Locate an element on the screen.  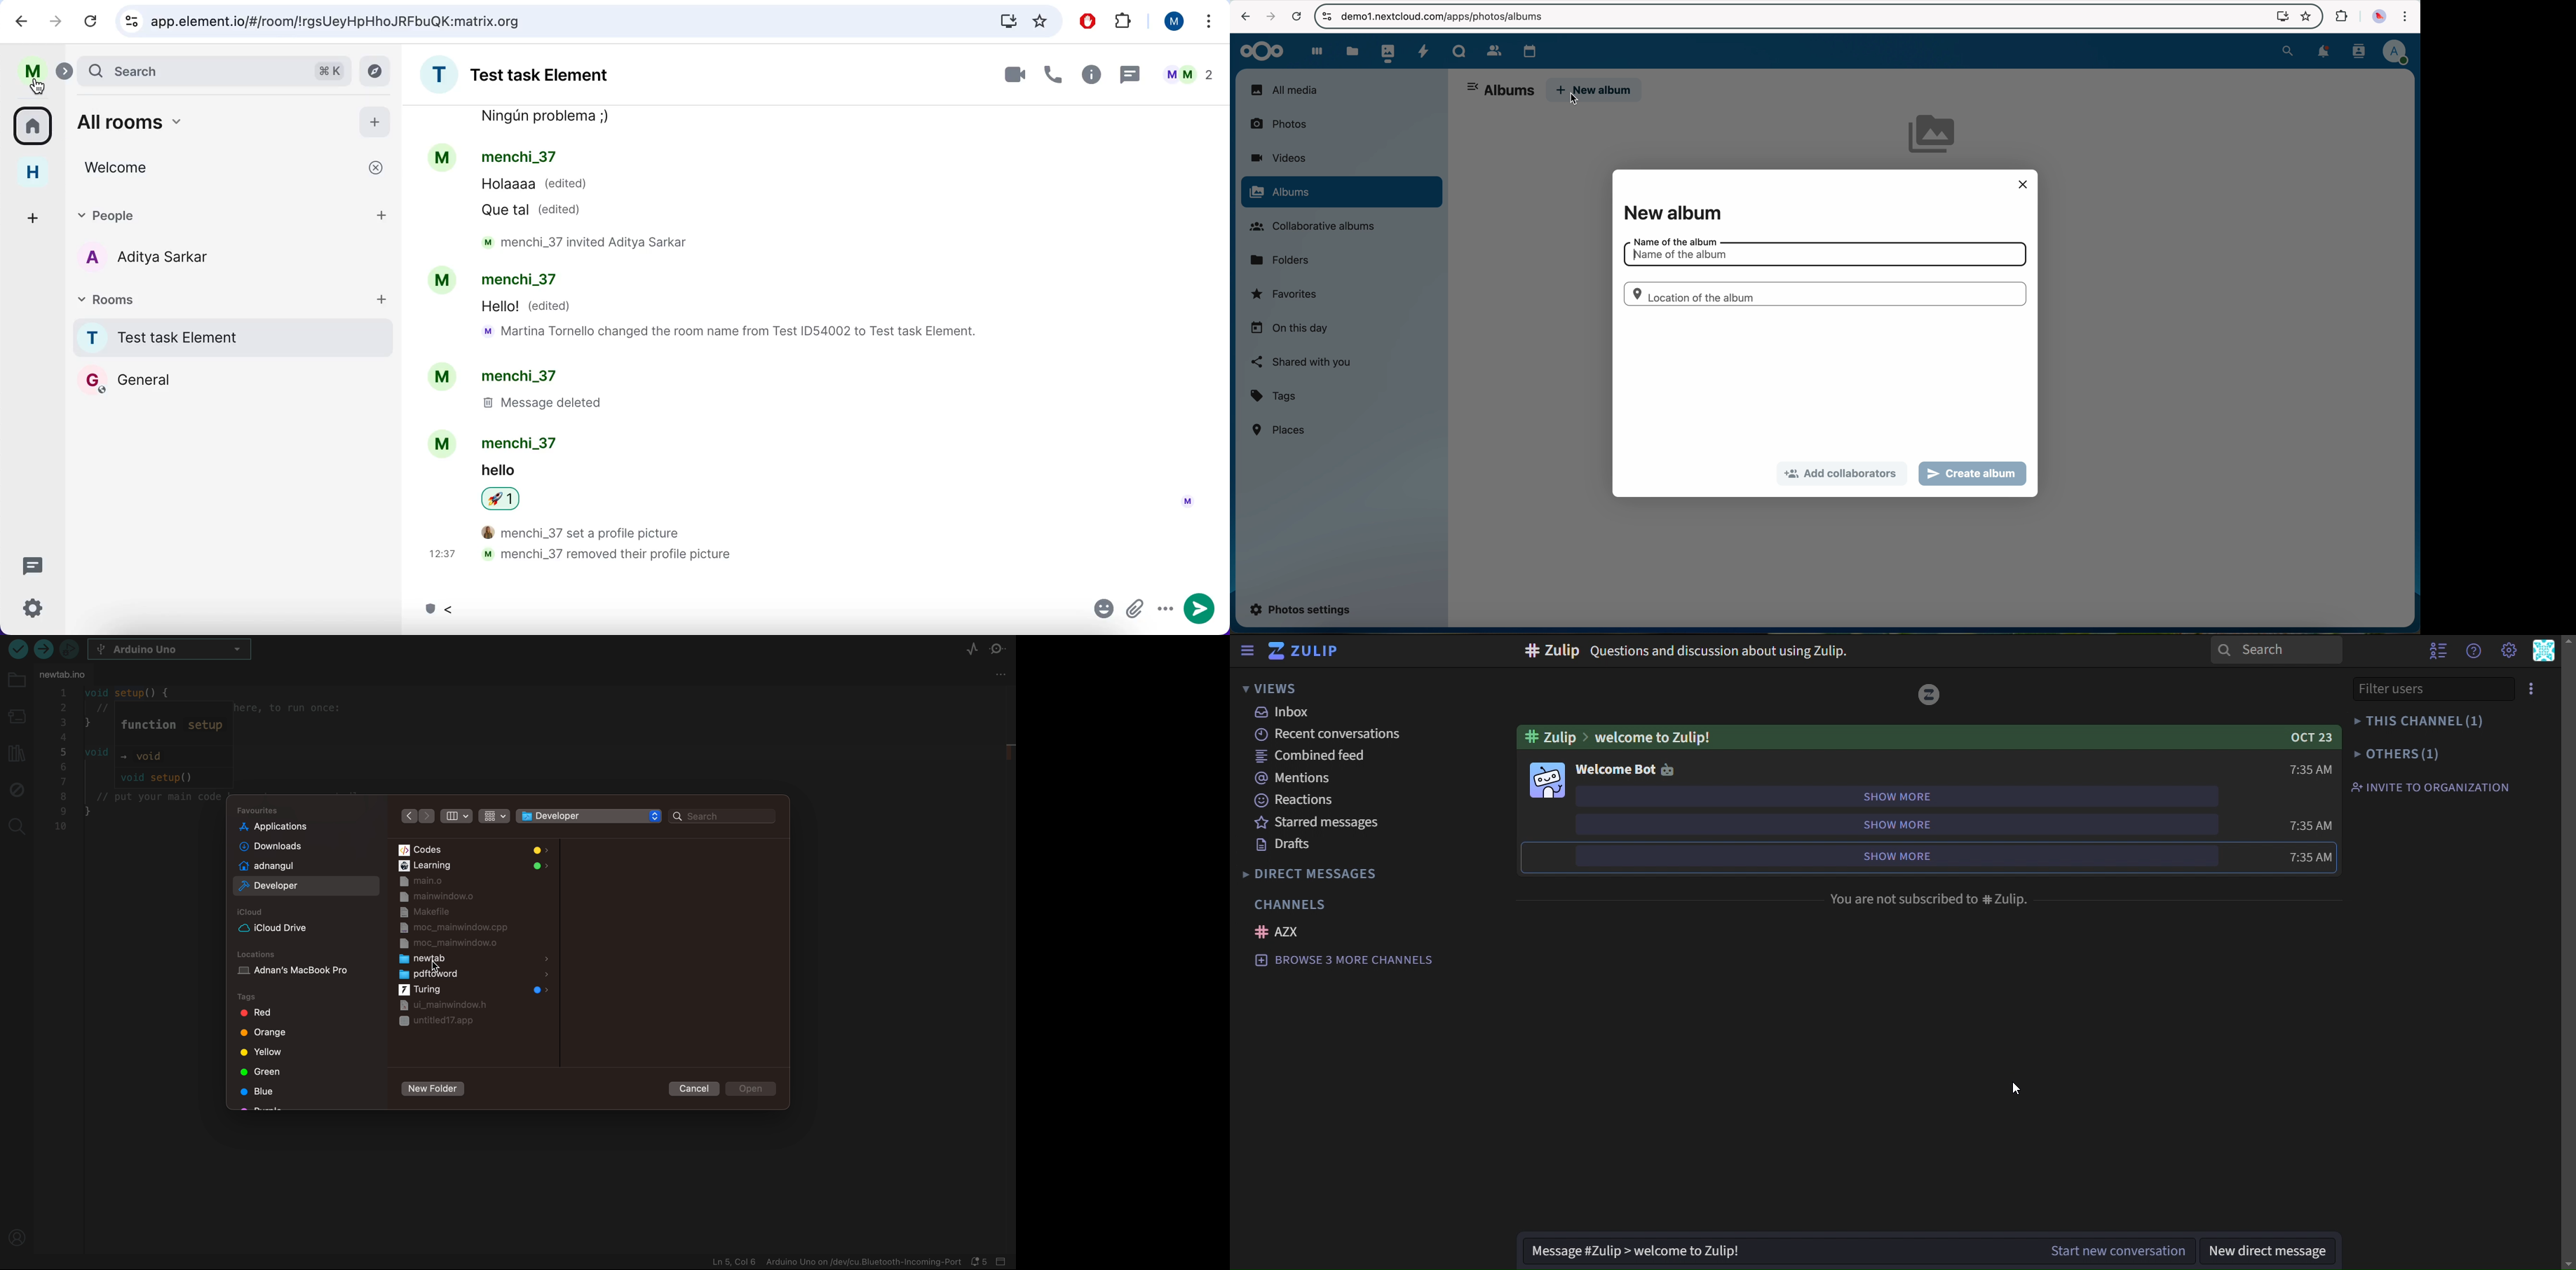
main menu is located at coordinates (2509, 650).